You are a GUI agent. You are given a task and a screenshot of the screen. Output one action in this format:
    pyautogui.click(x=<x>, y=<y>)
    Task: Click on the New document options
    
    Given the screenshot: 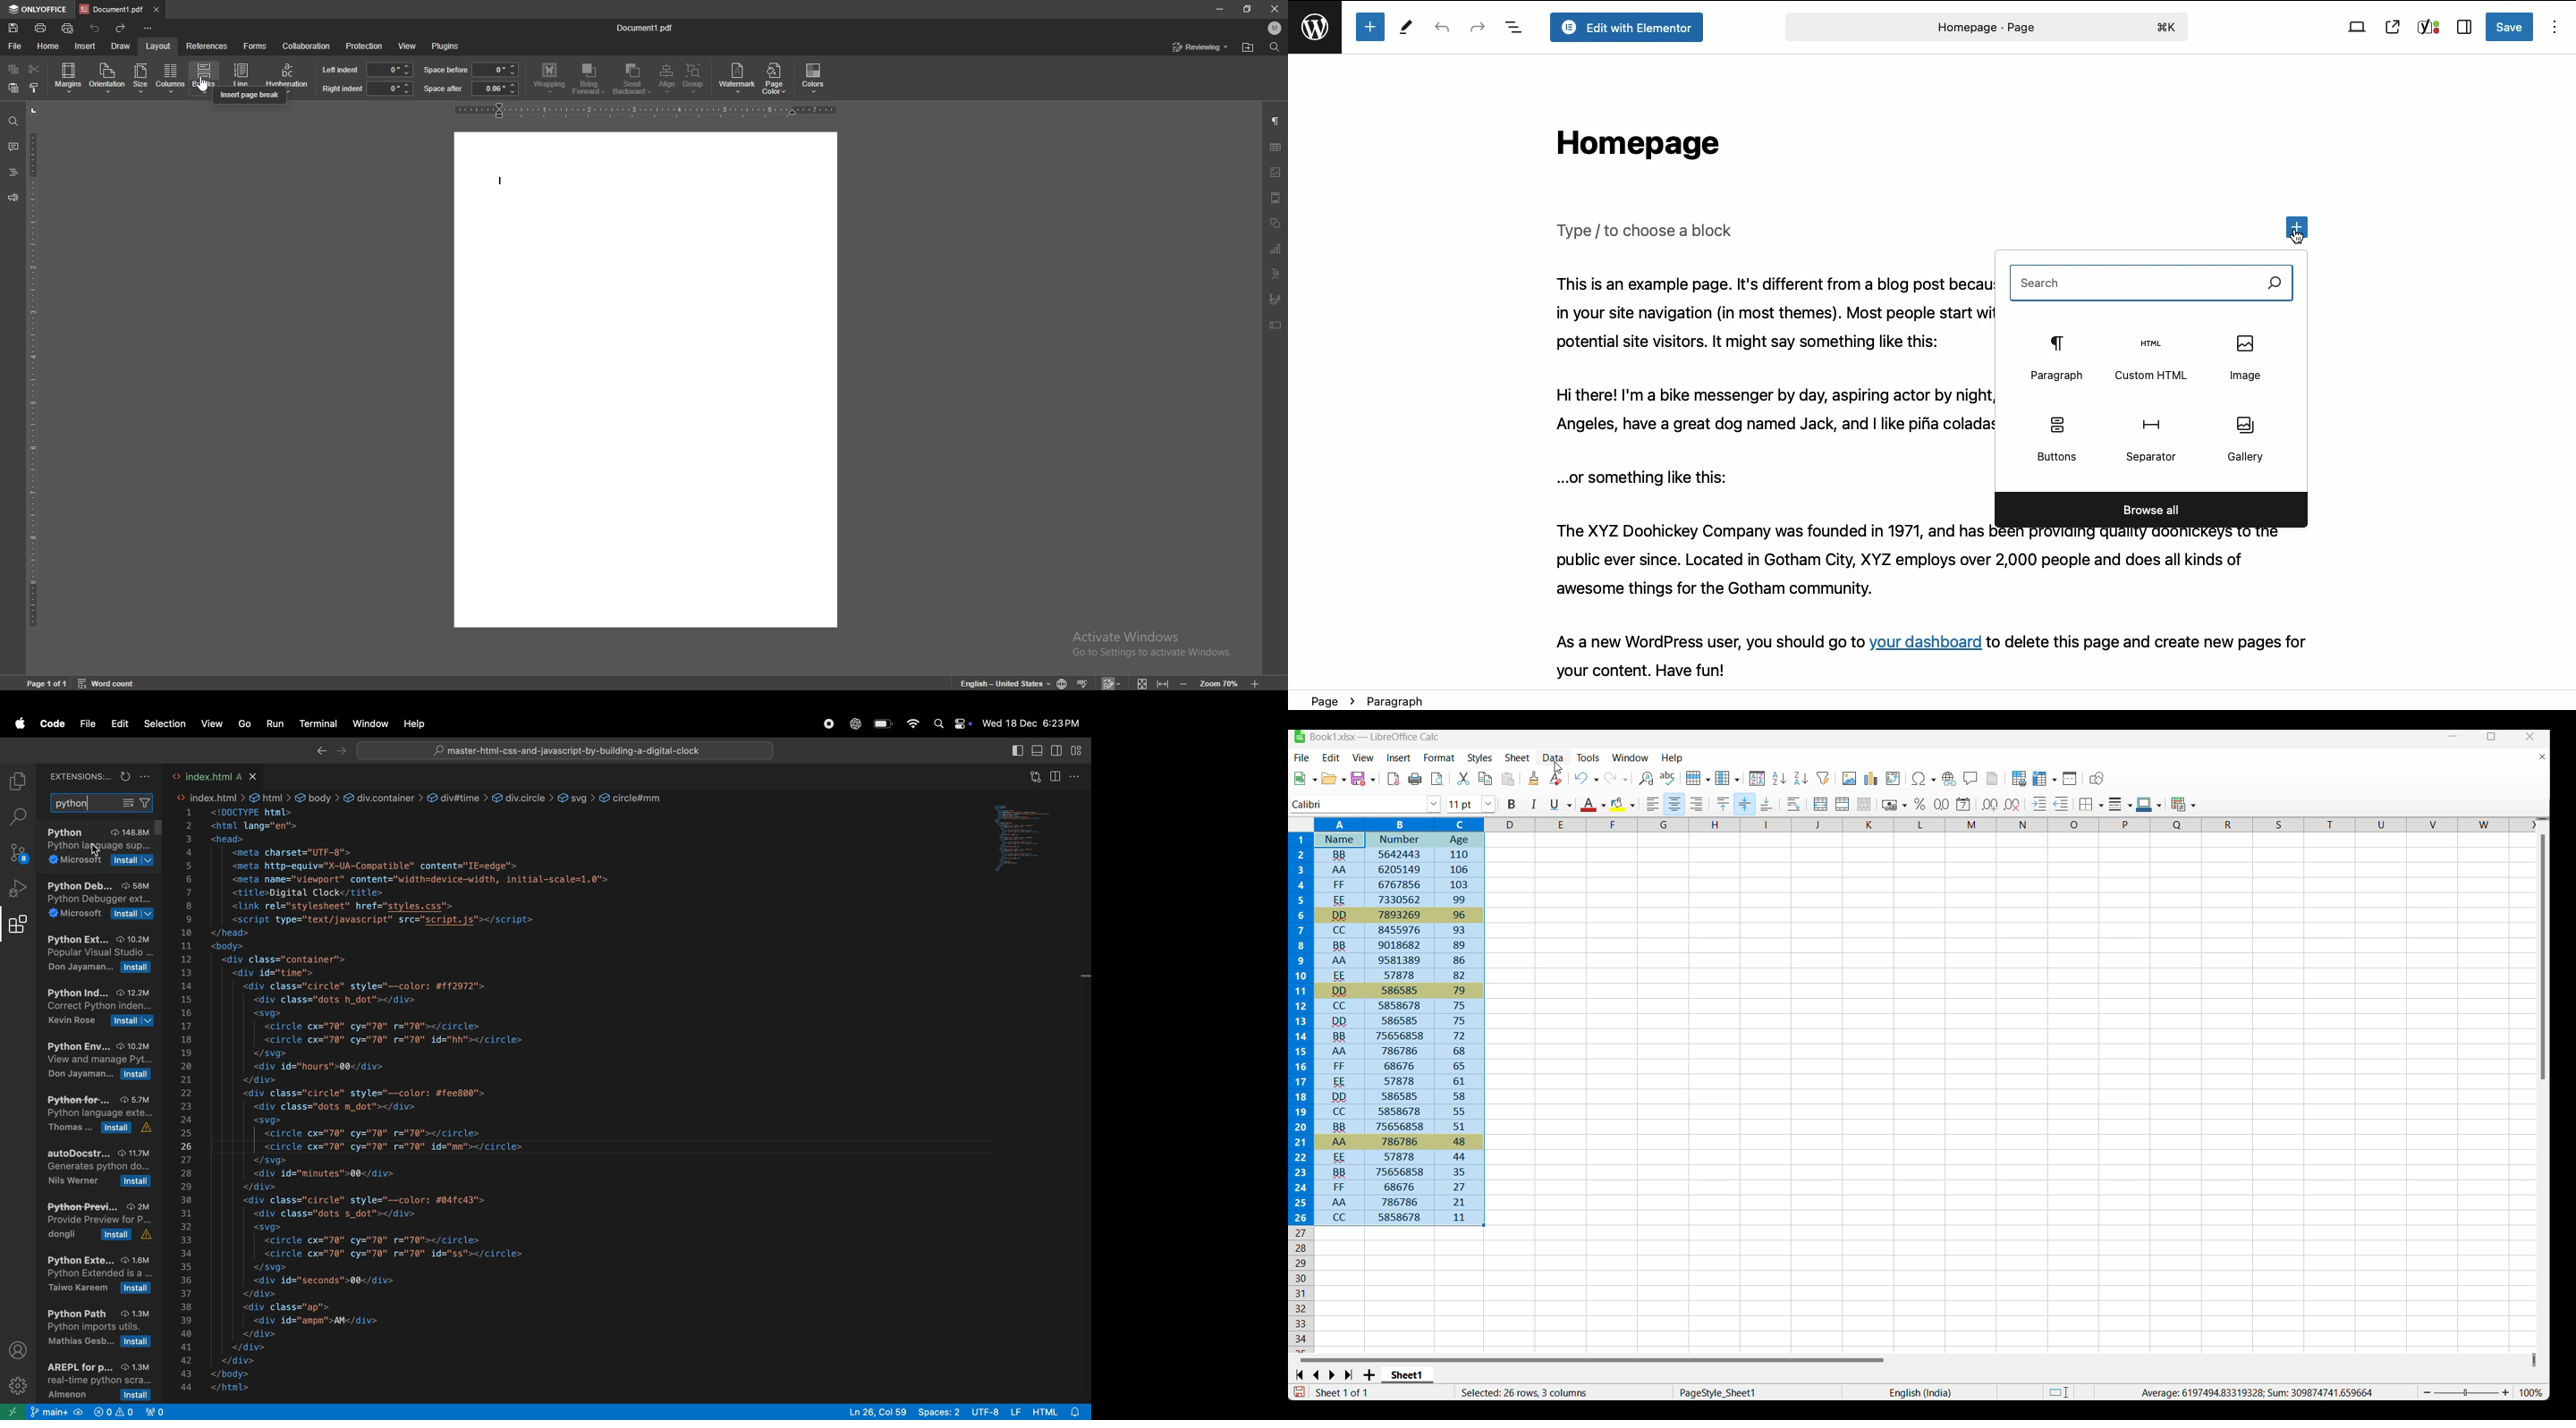 What is the action you would take?
    pyautogui.click(x=1306, y=778)
    